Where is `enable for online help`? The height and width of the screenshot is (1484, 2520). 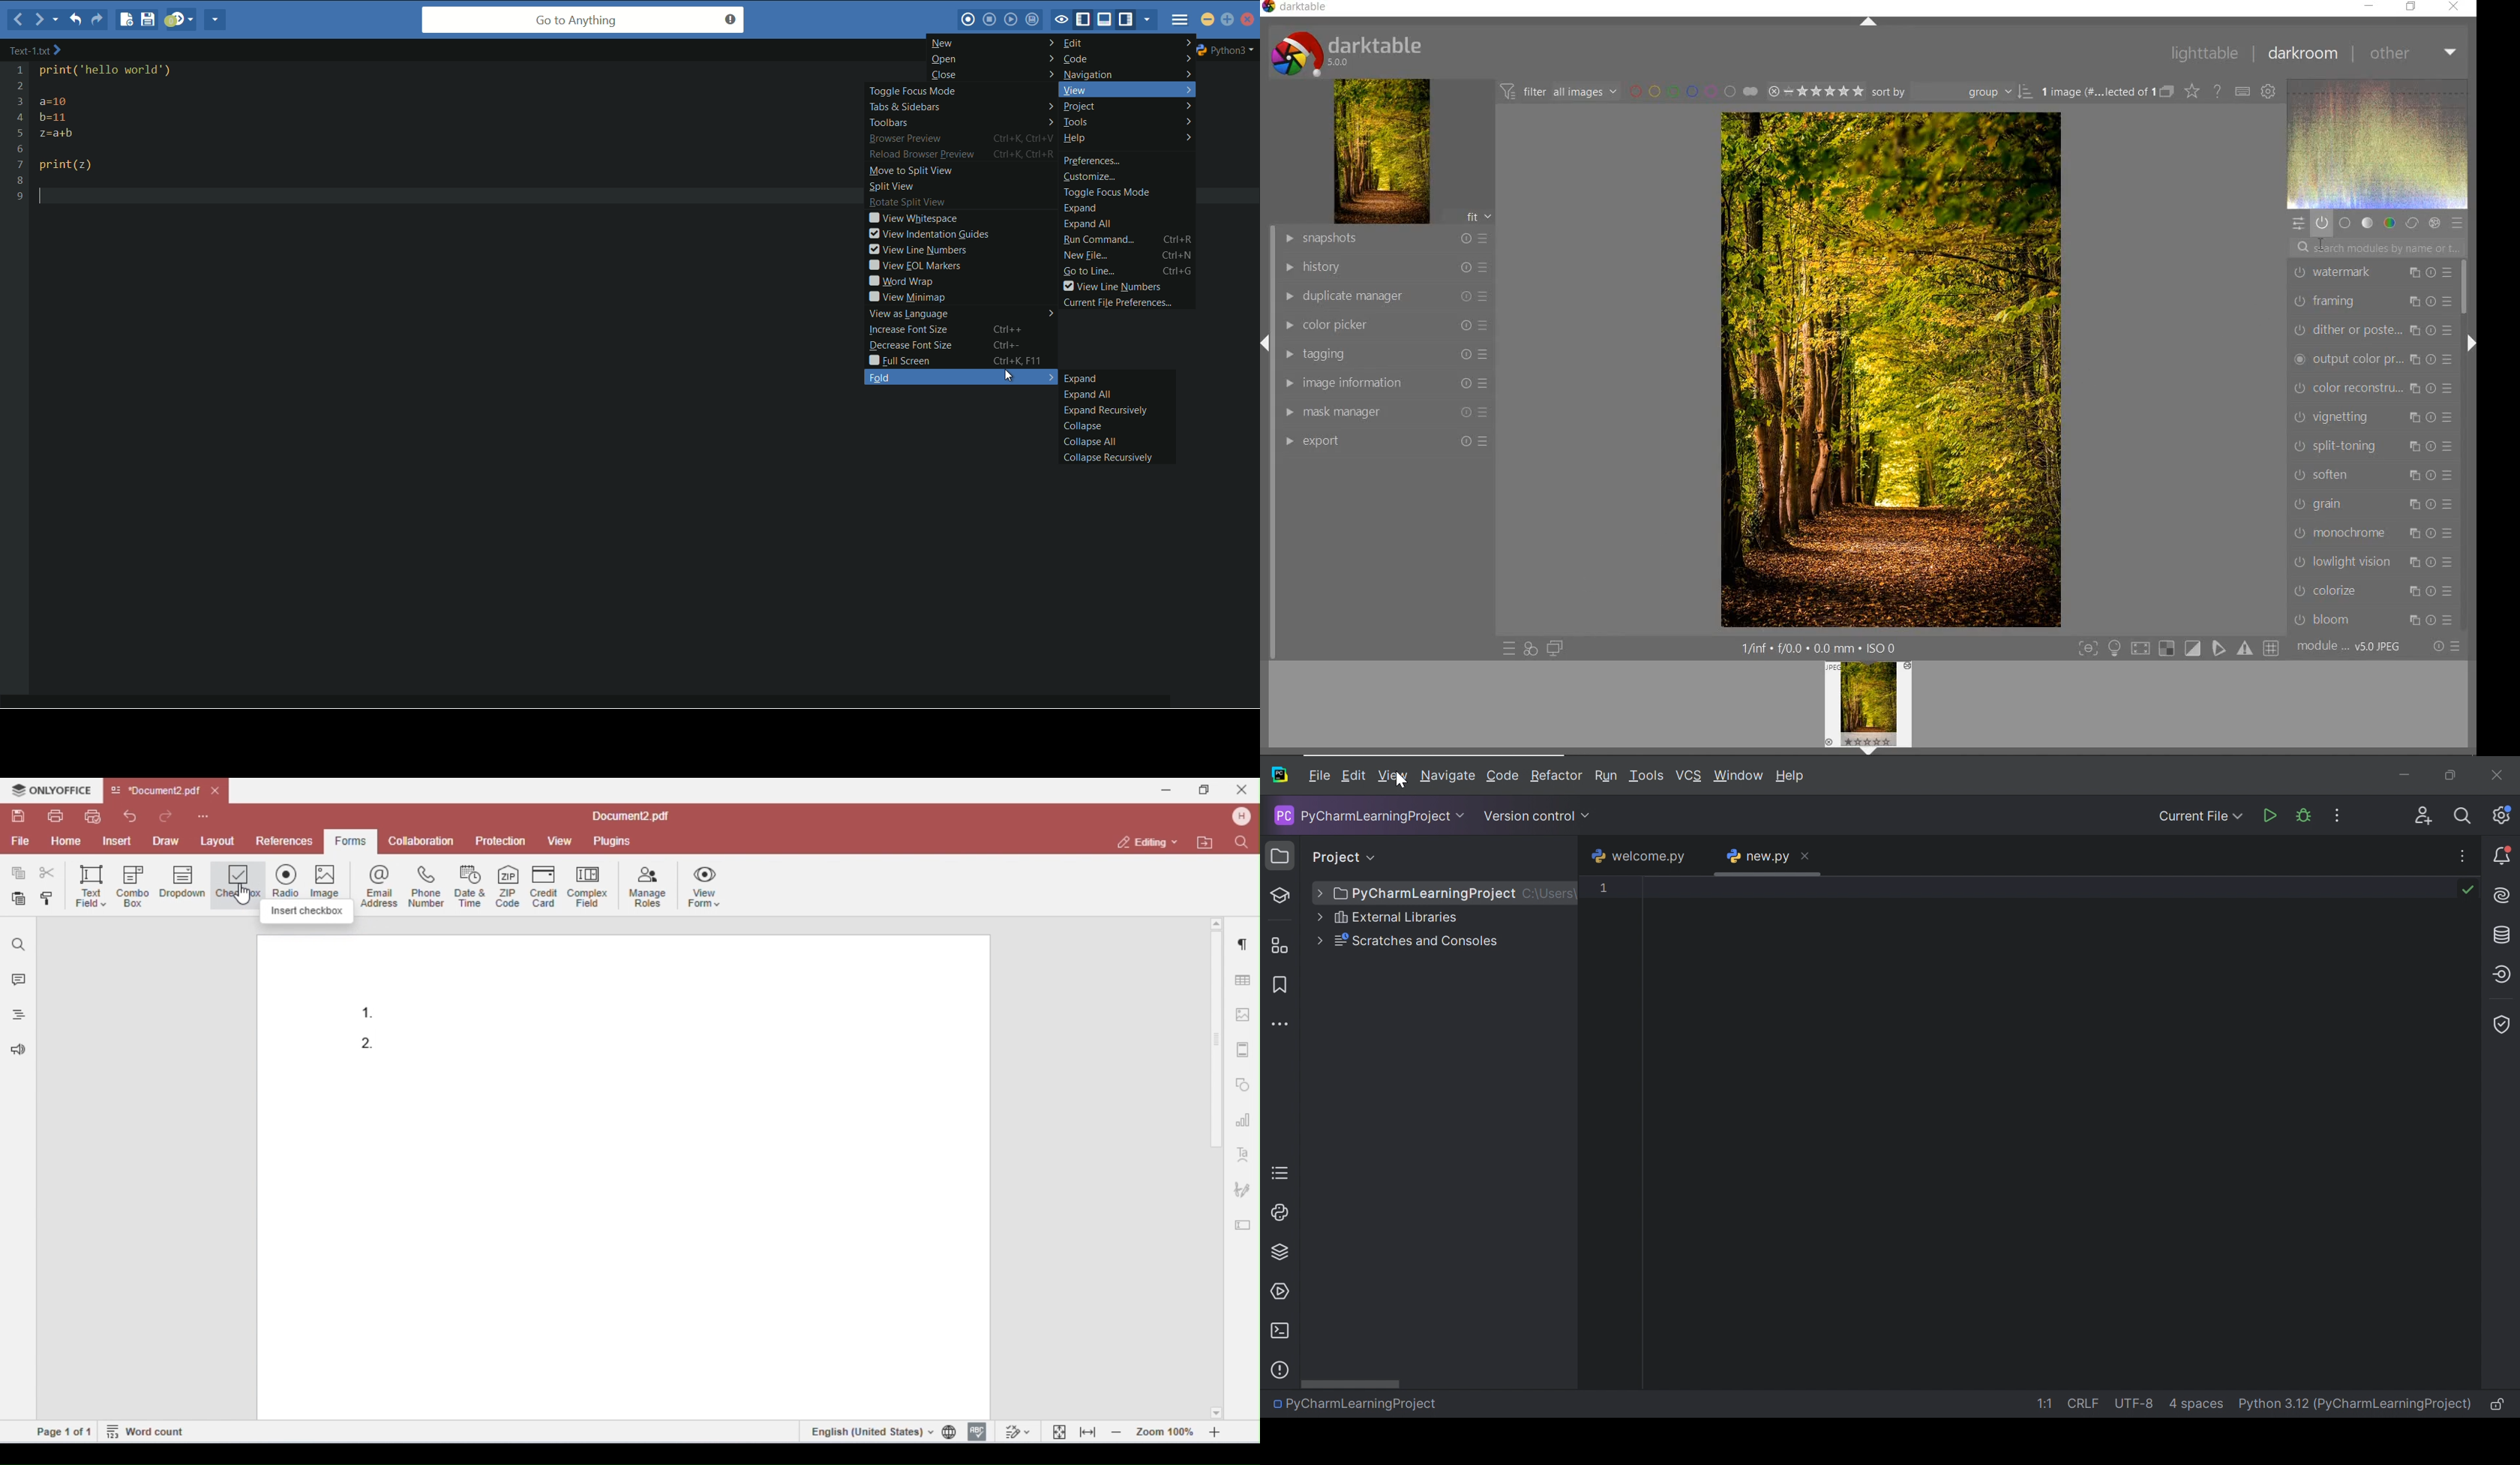
enable for online help is located at coordinates (2219, 91).